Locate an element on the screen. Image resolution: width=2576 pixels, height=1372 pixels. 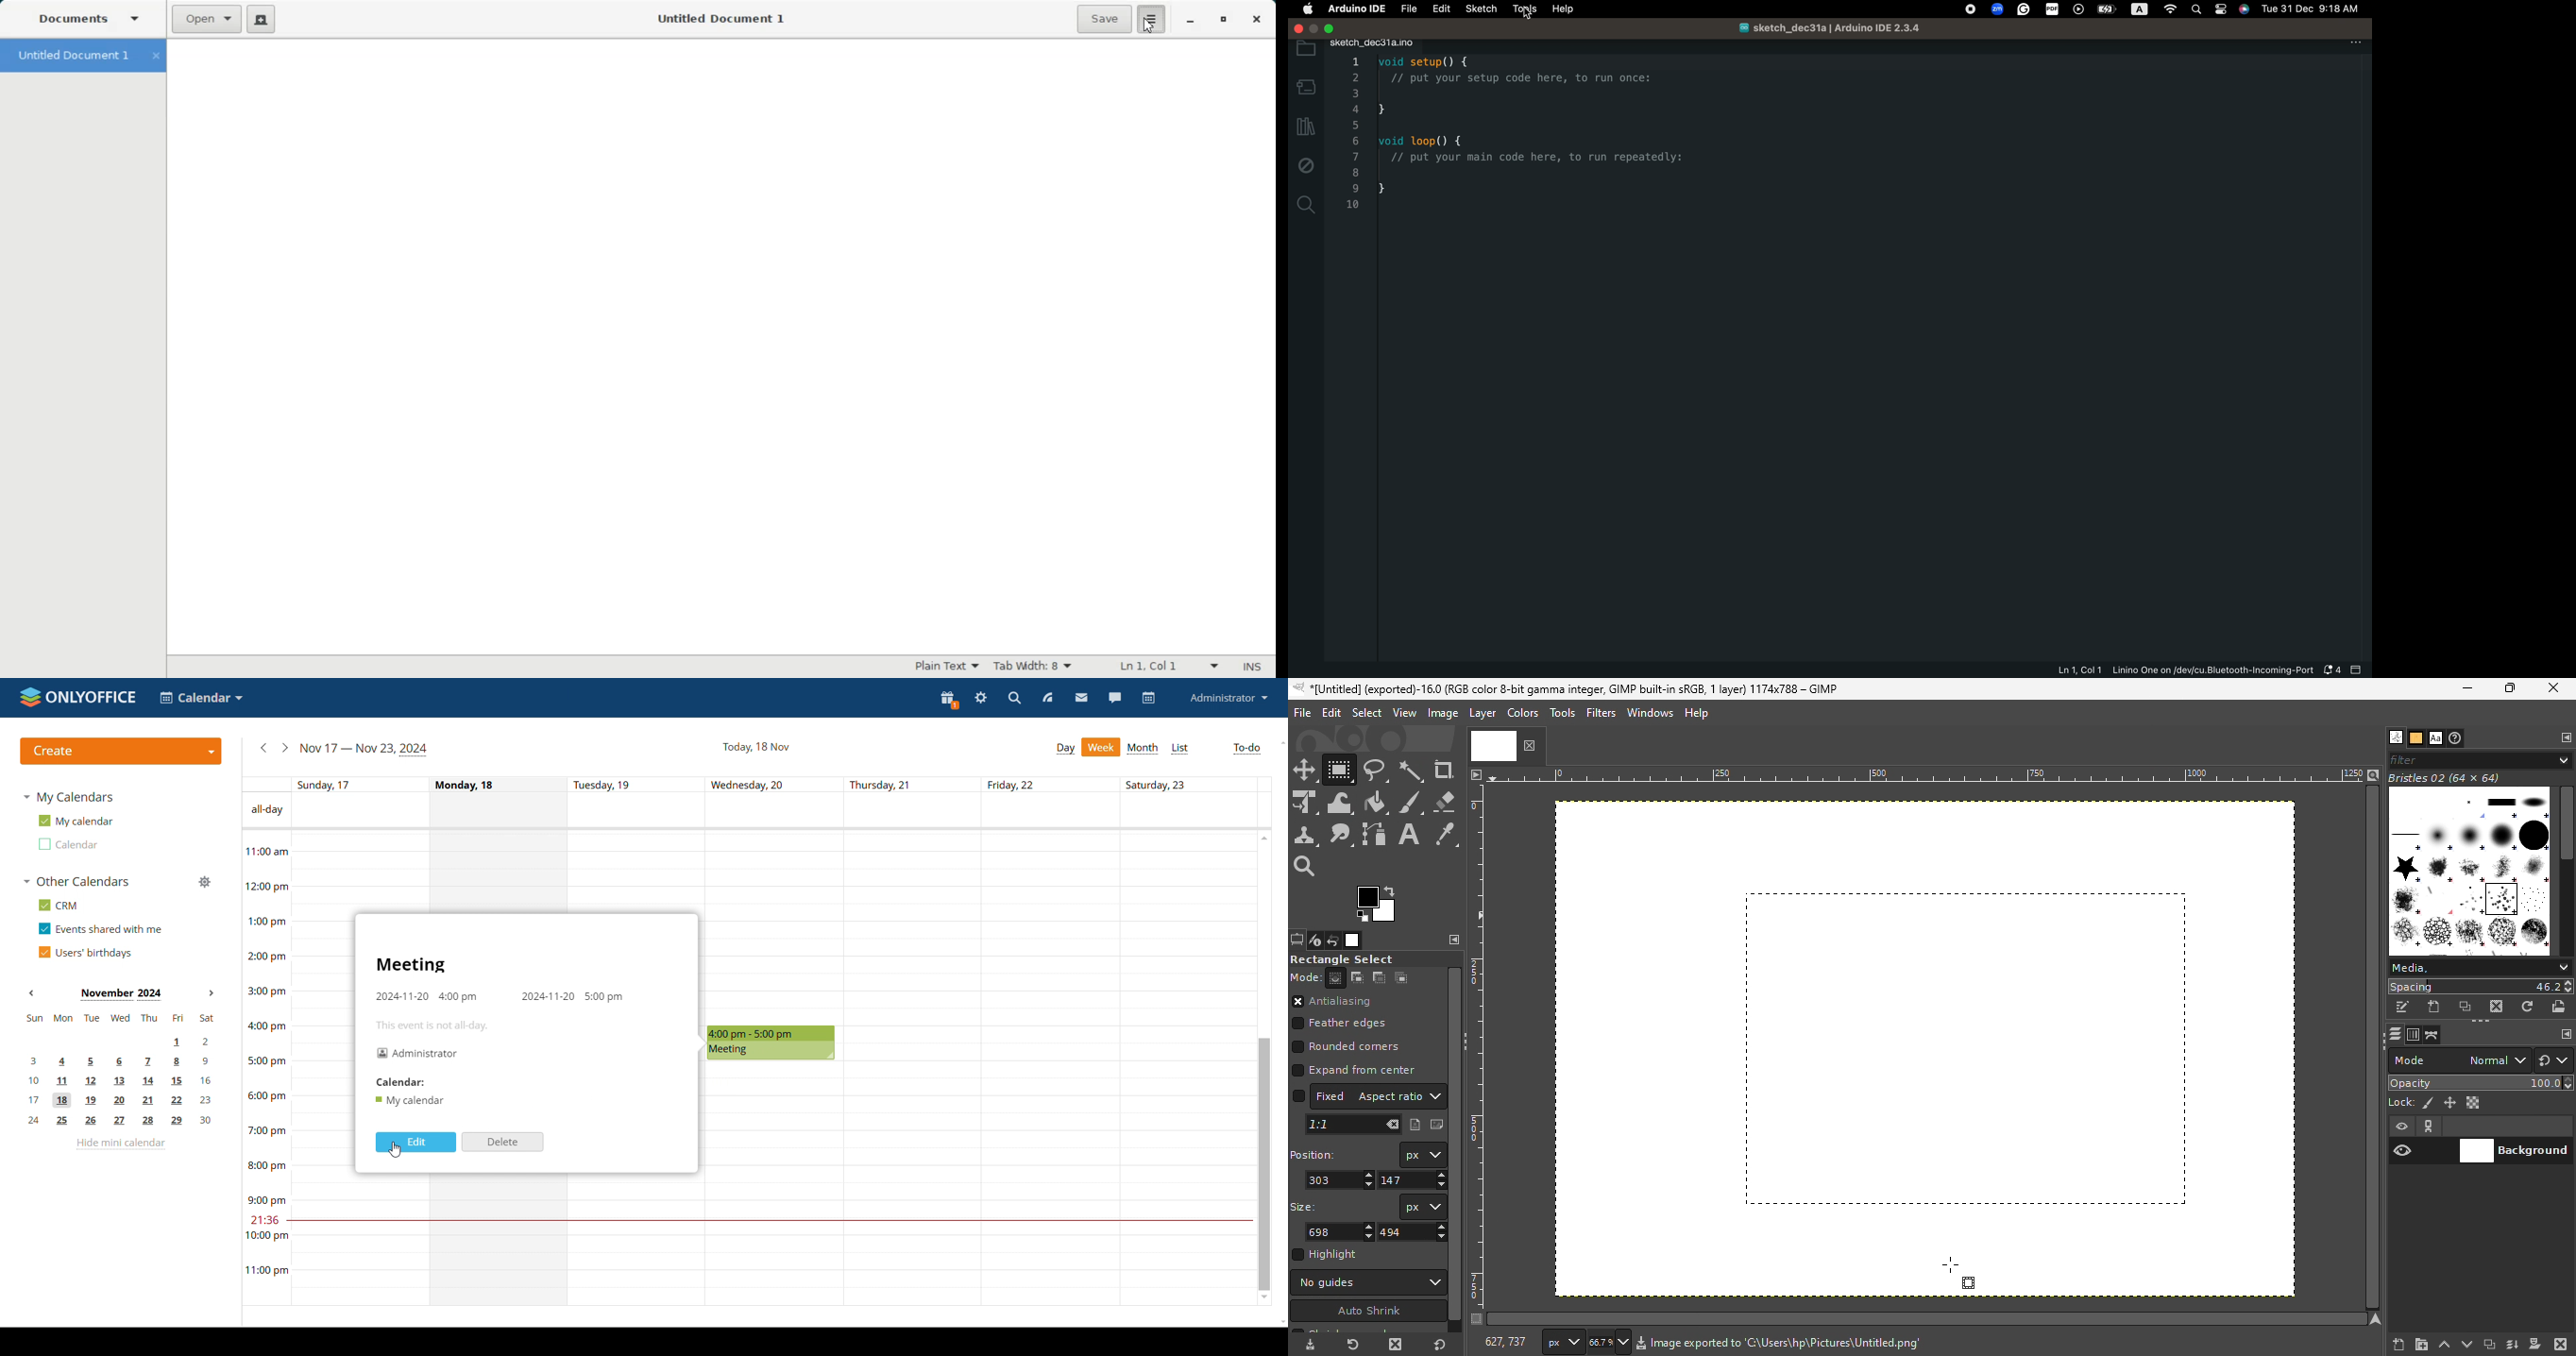
px is located at coordinates (1421, 1207).